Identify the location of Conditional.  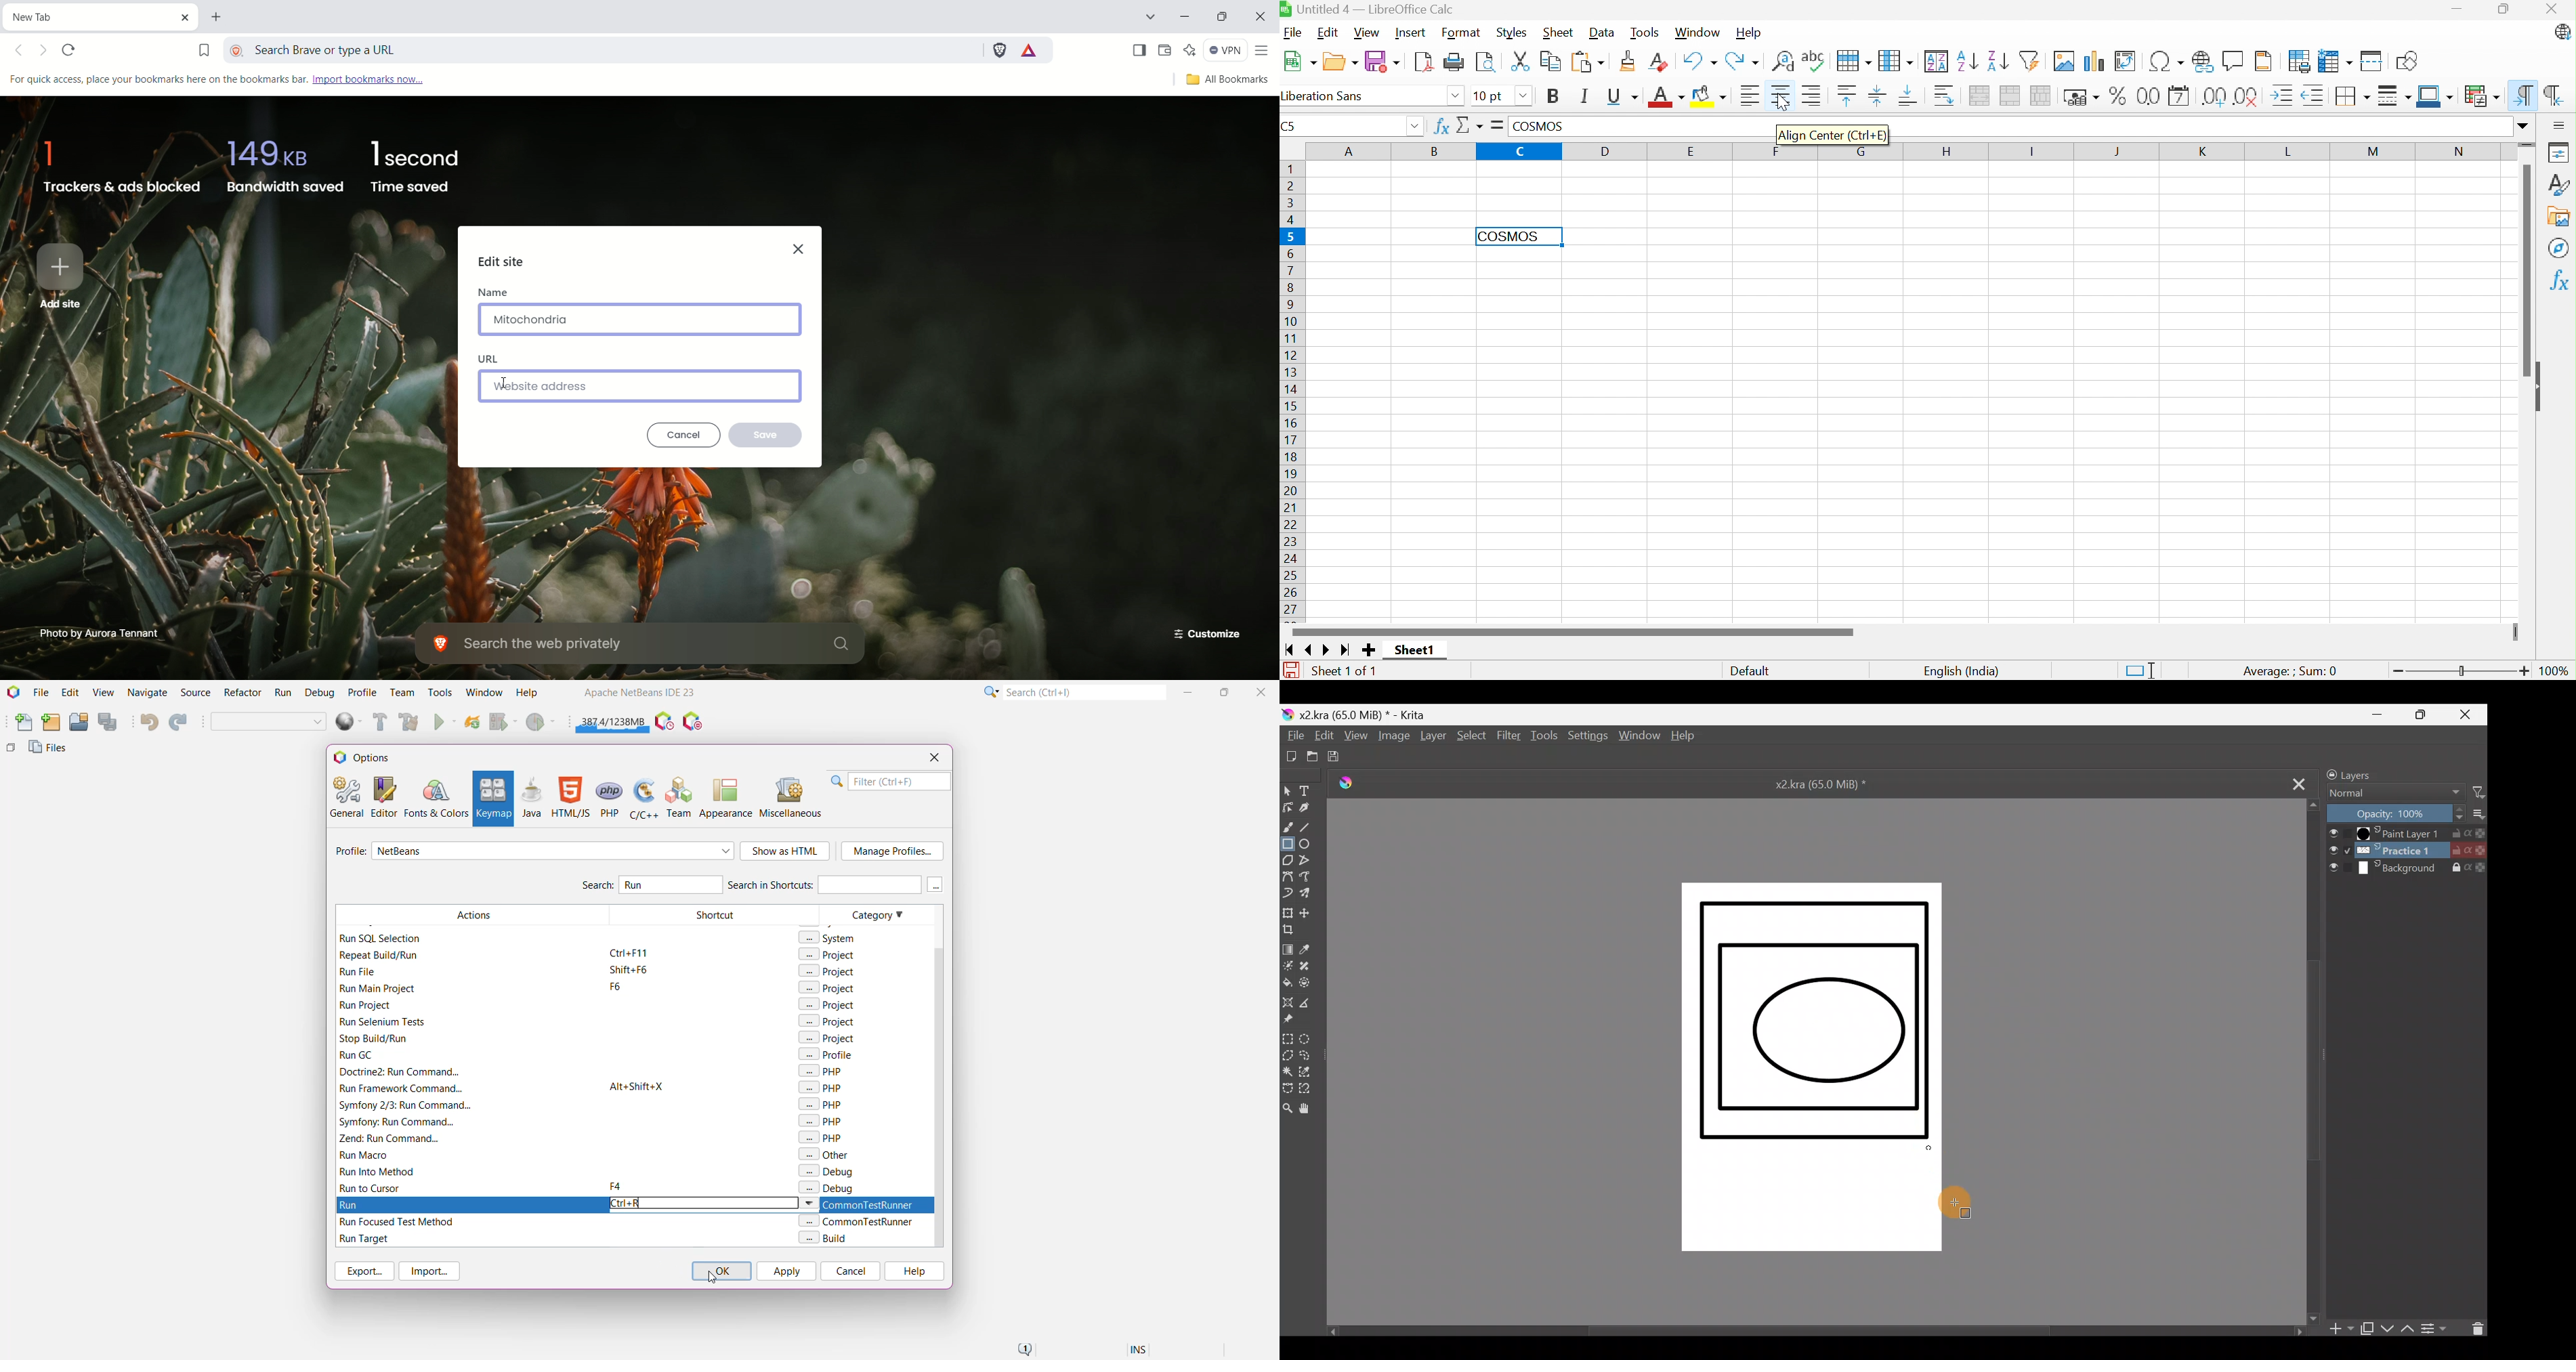
(2482, 95).